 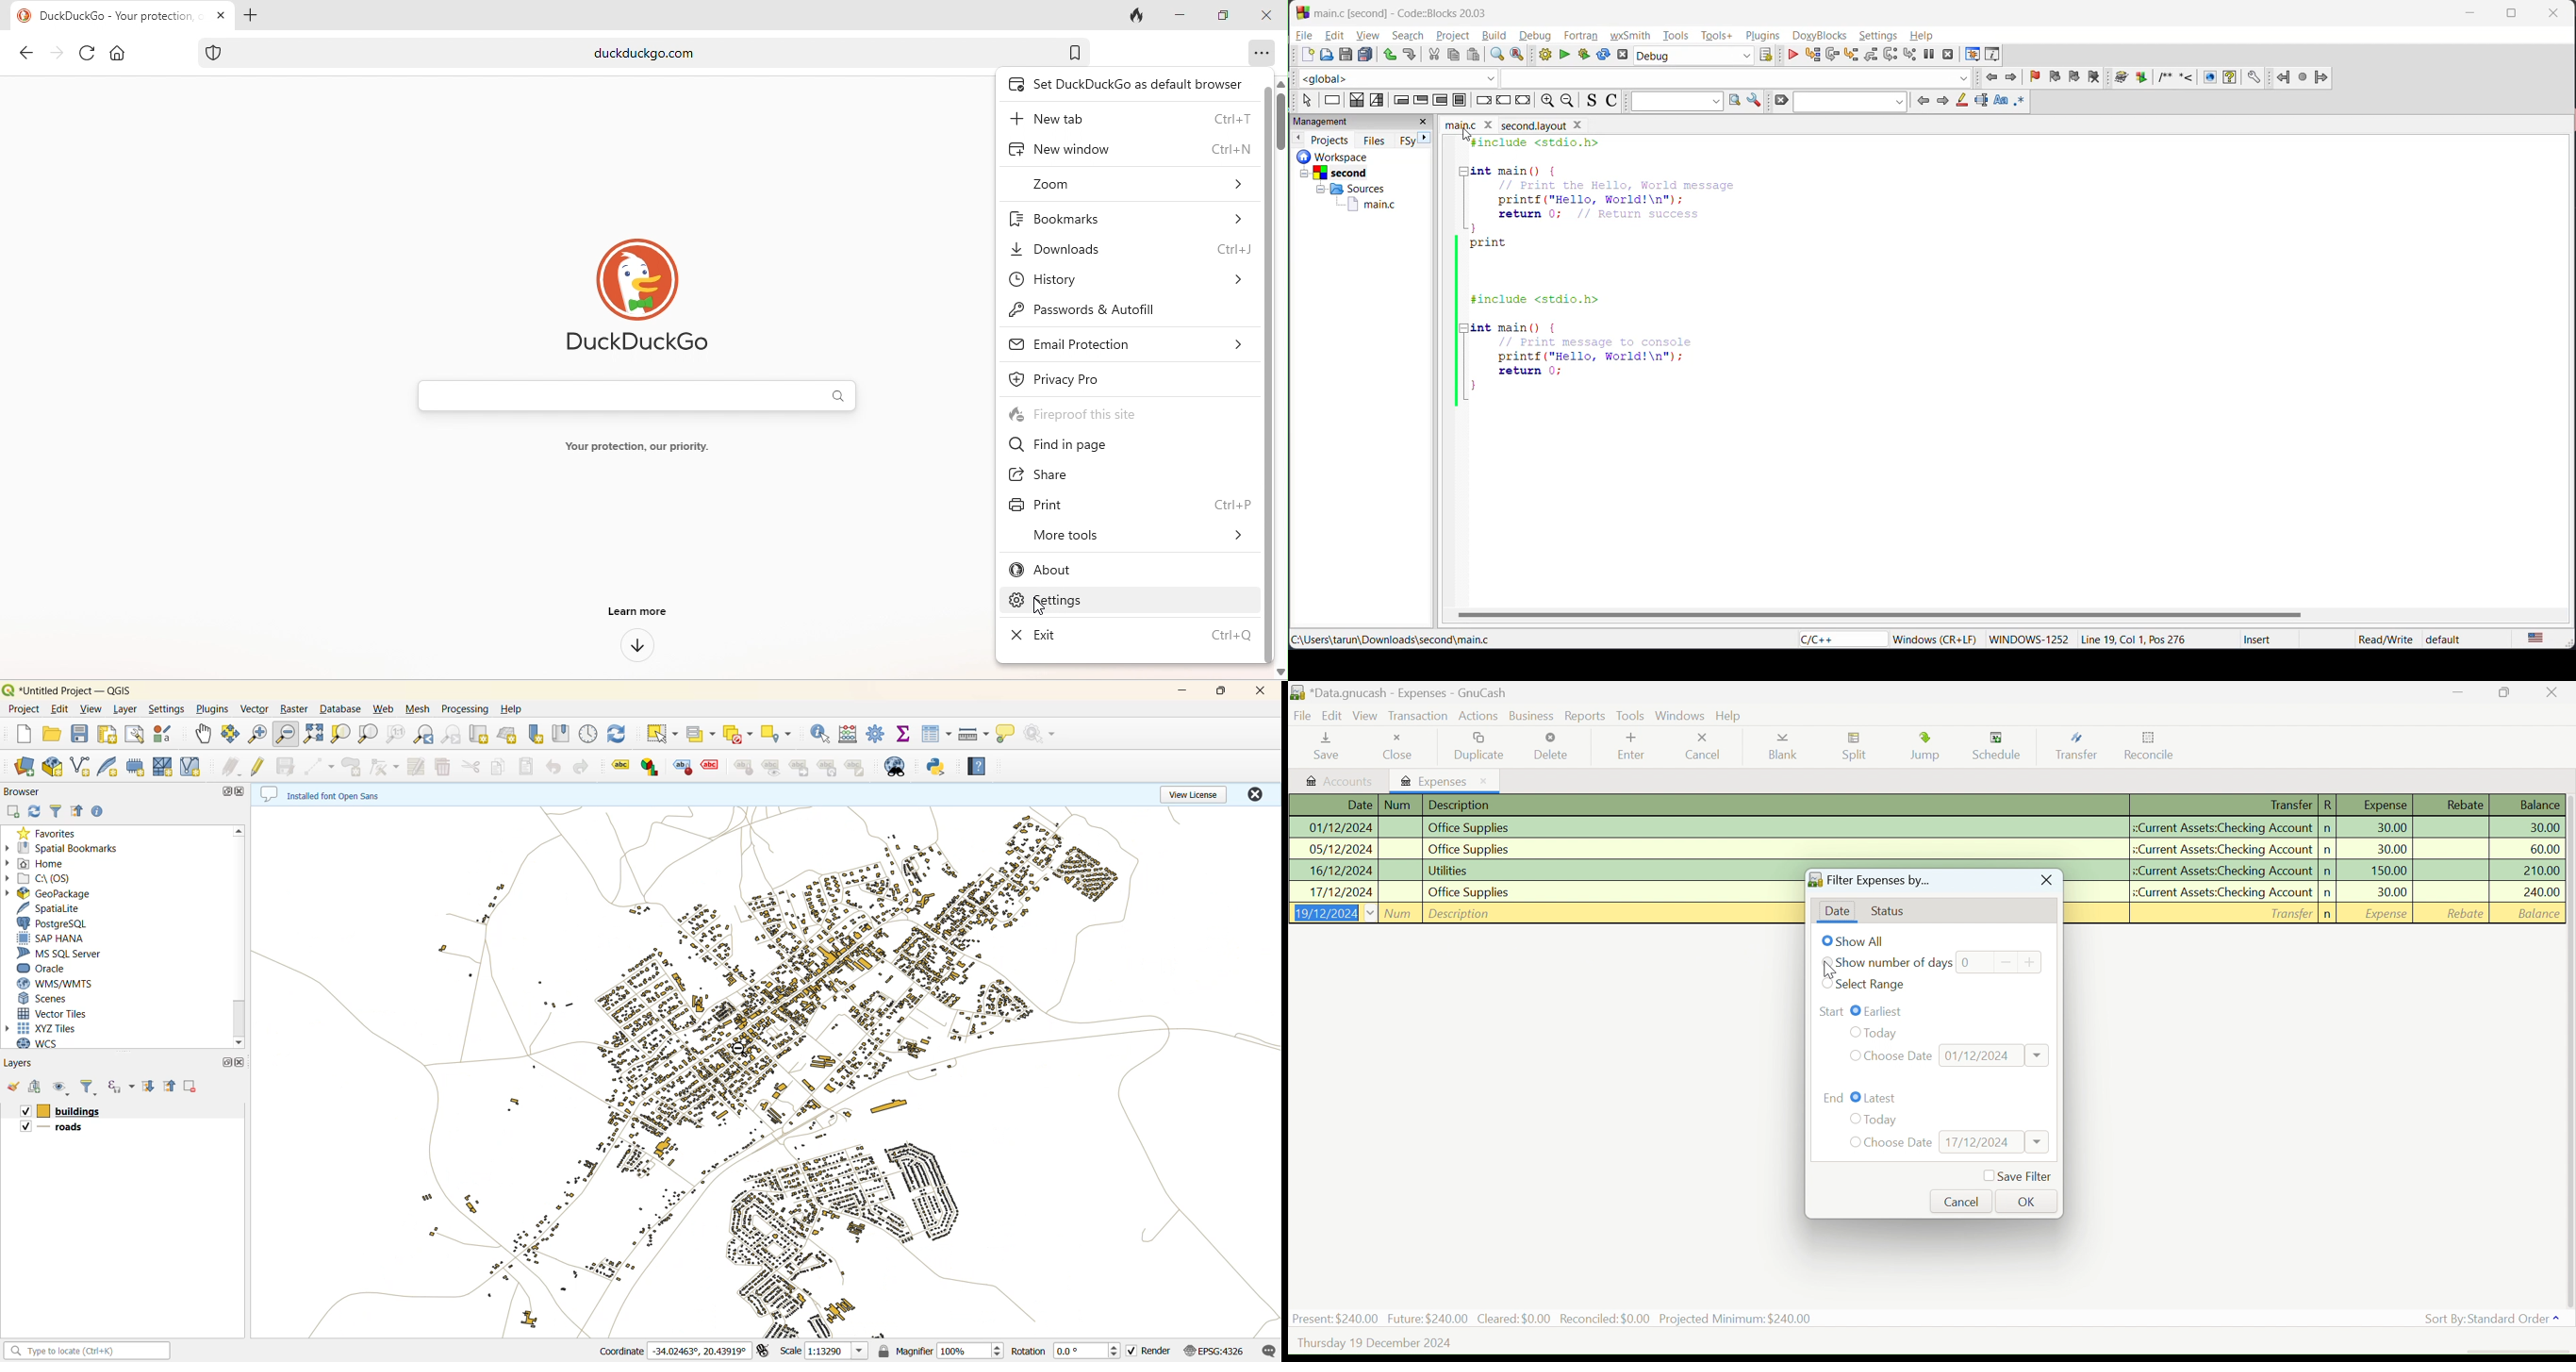 What do you see at coordinates (1523, 101) in the screenshot?
I see `return instruction` at bounding box center [1523, 101].